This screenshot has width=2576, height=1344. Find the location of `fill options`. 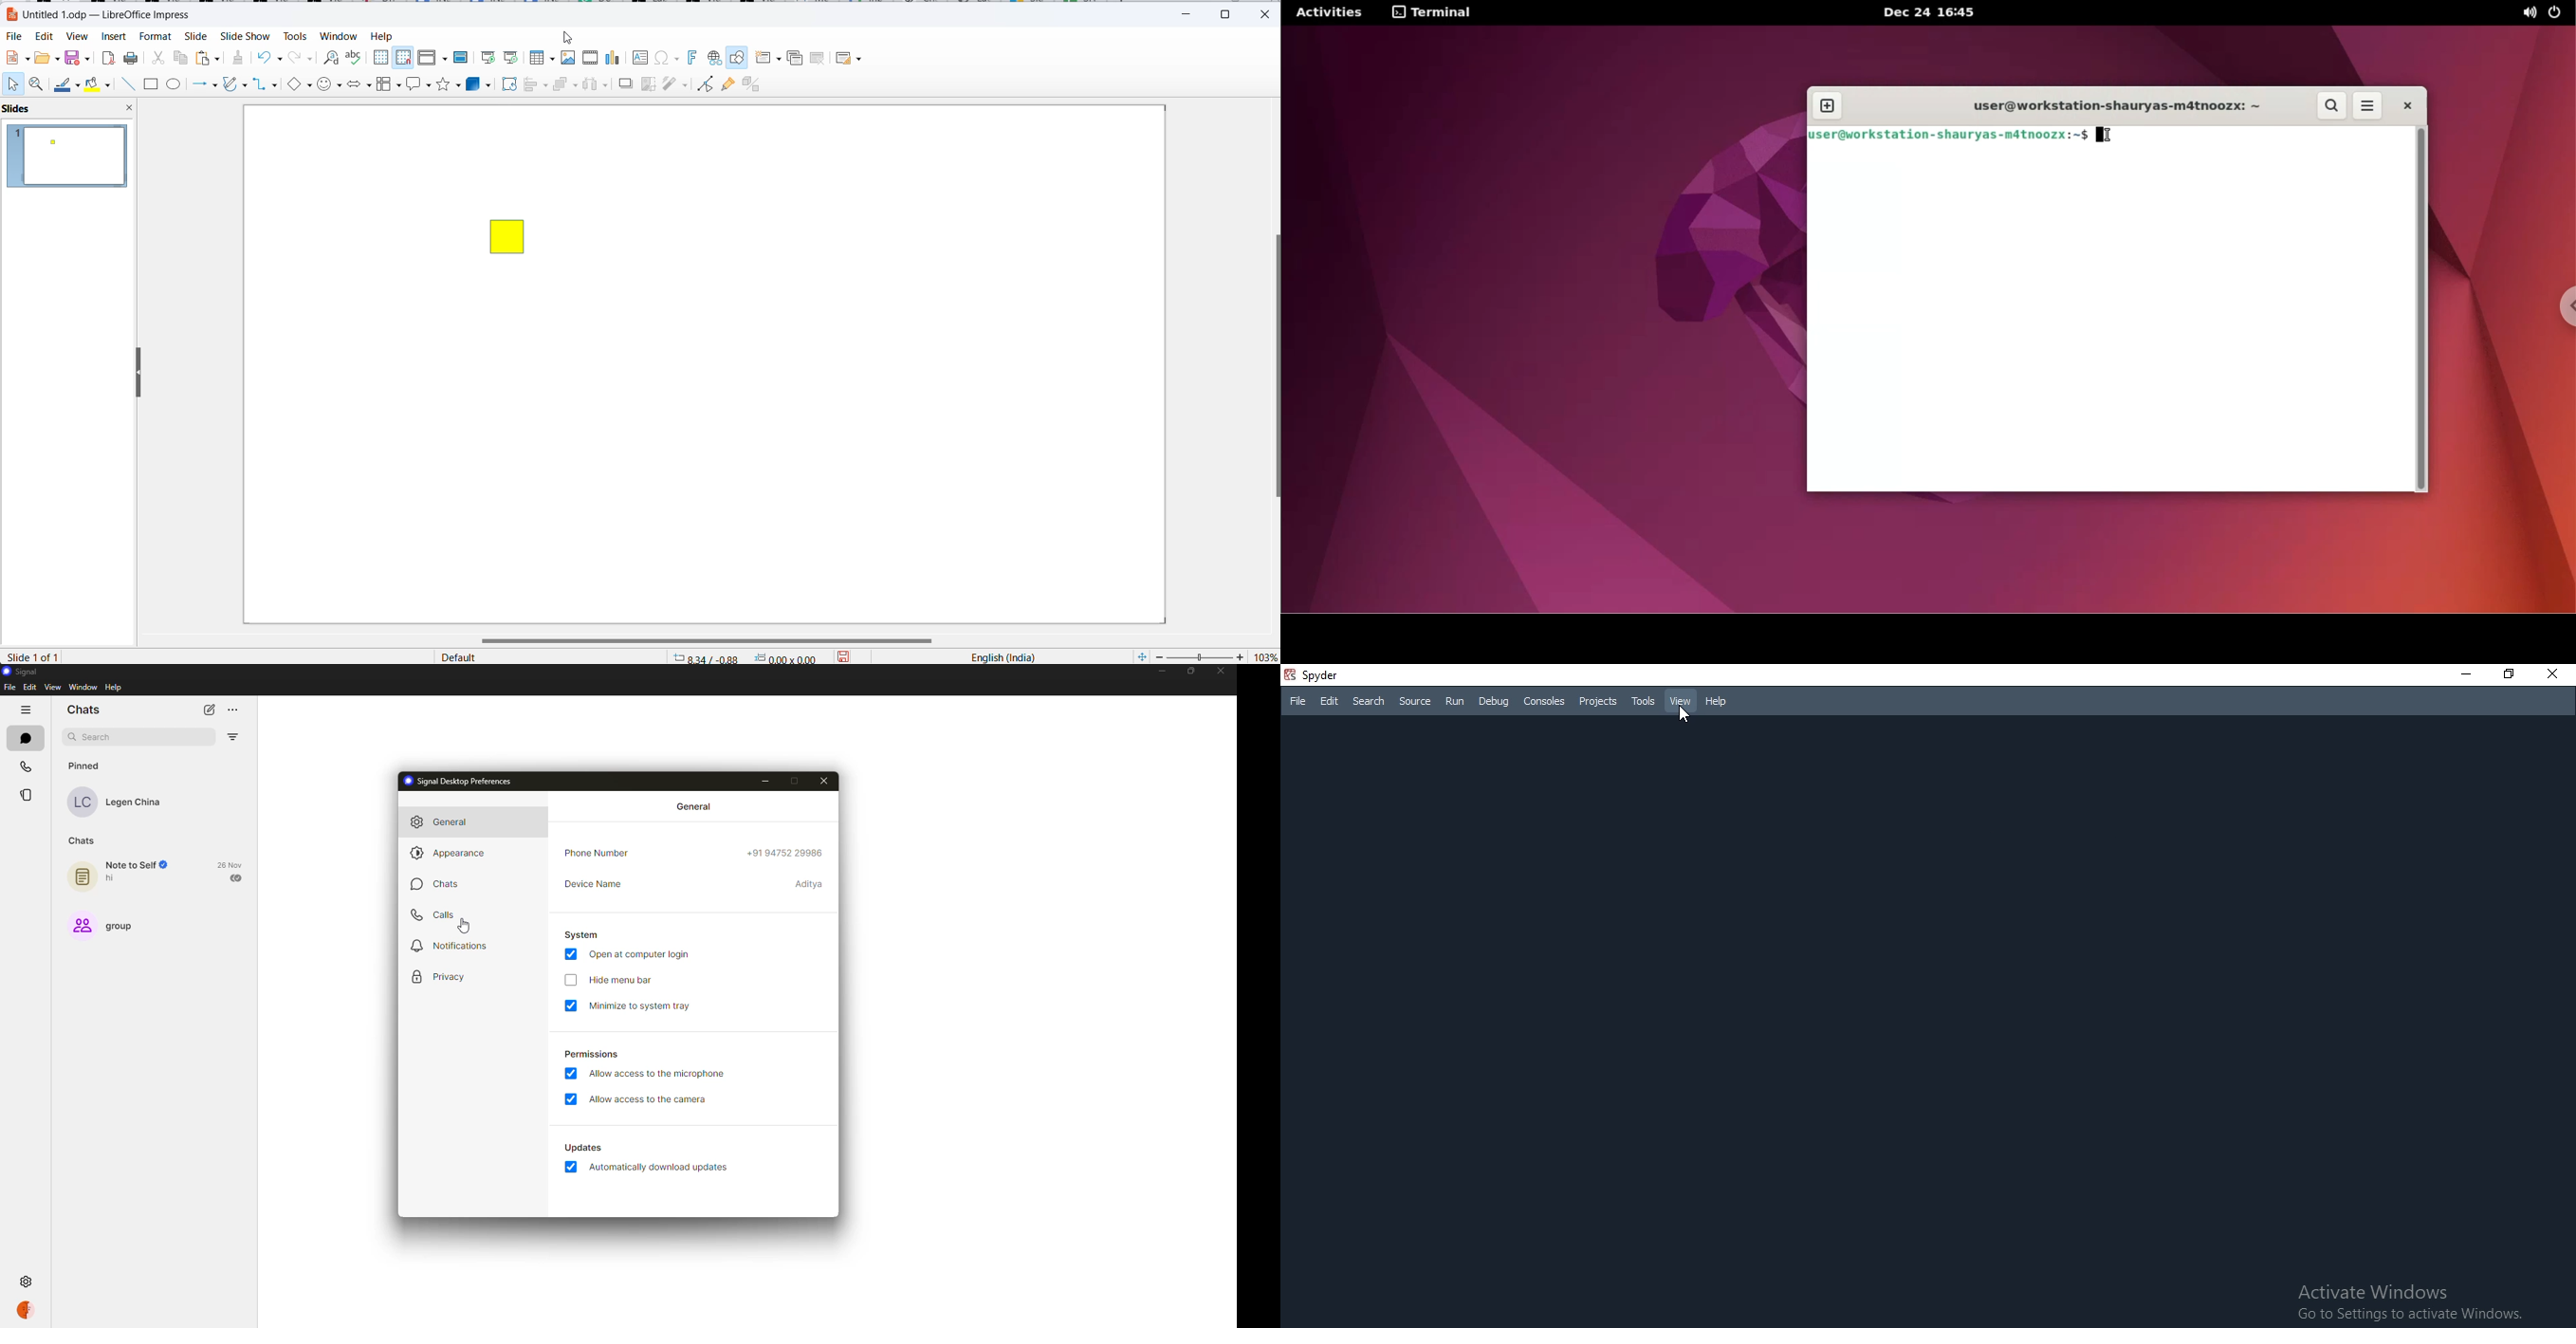

fill options is located at coordinates (46, 58).